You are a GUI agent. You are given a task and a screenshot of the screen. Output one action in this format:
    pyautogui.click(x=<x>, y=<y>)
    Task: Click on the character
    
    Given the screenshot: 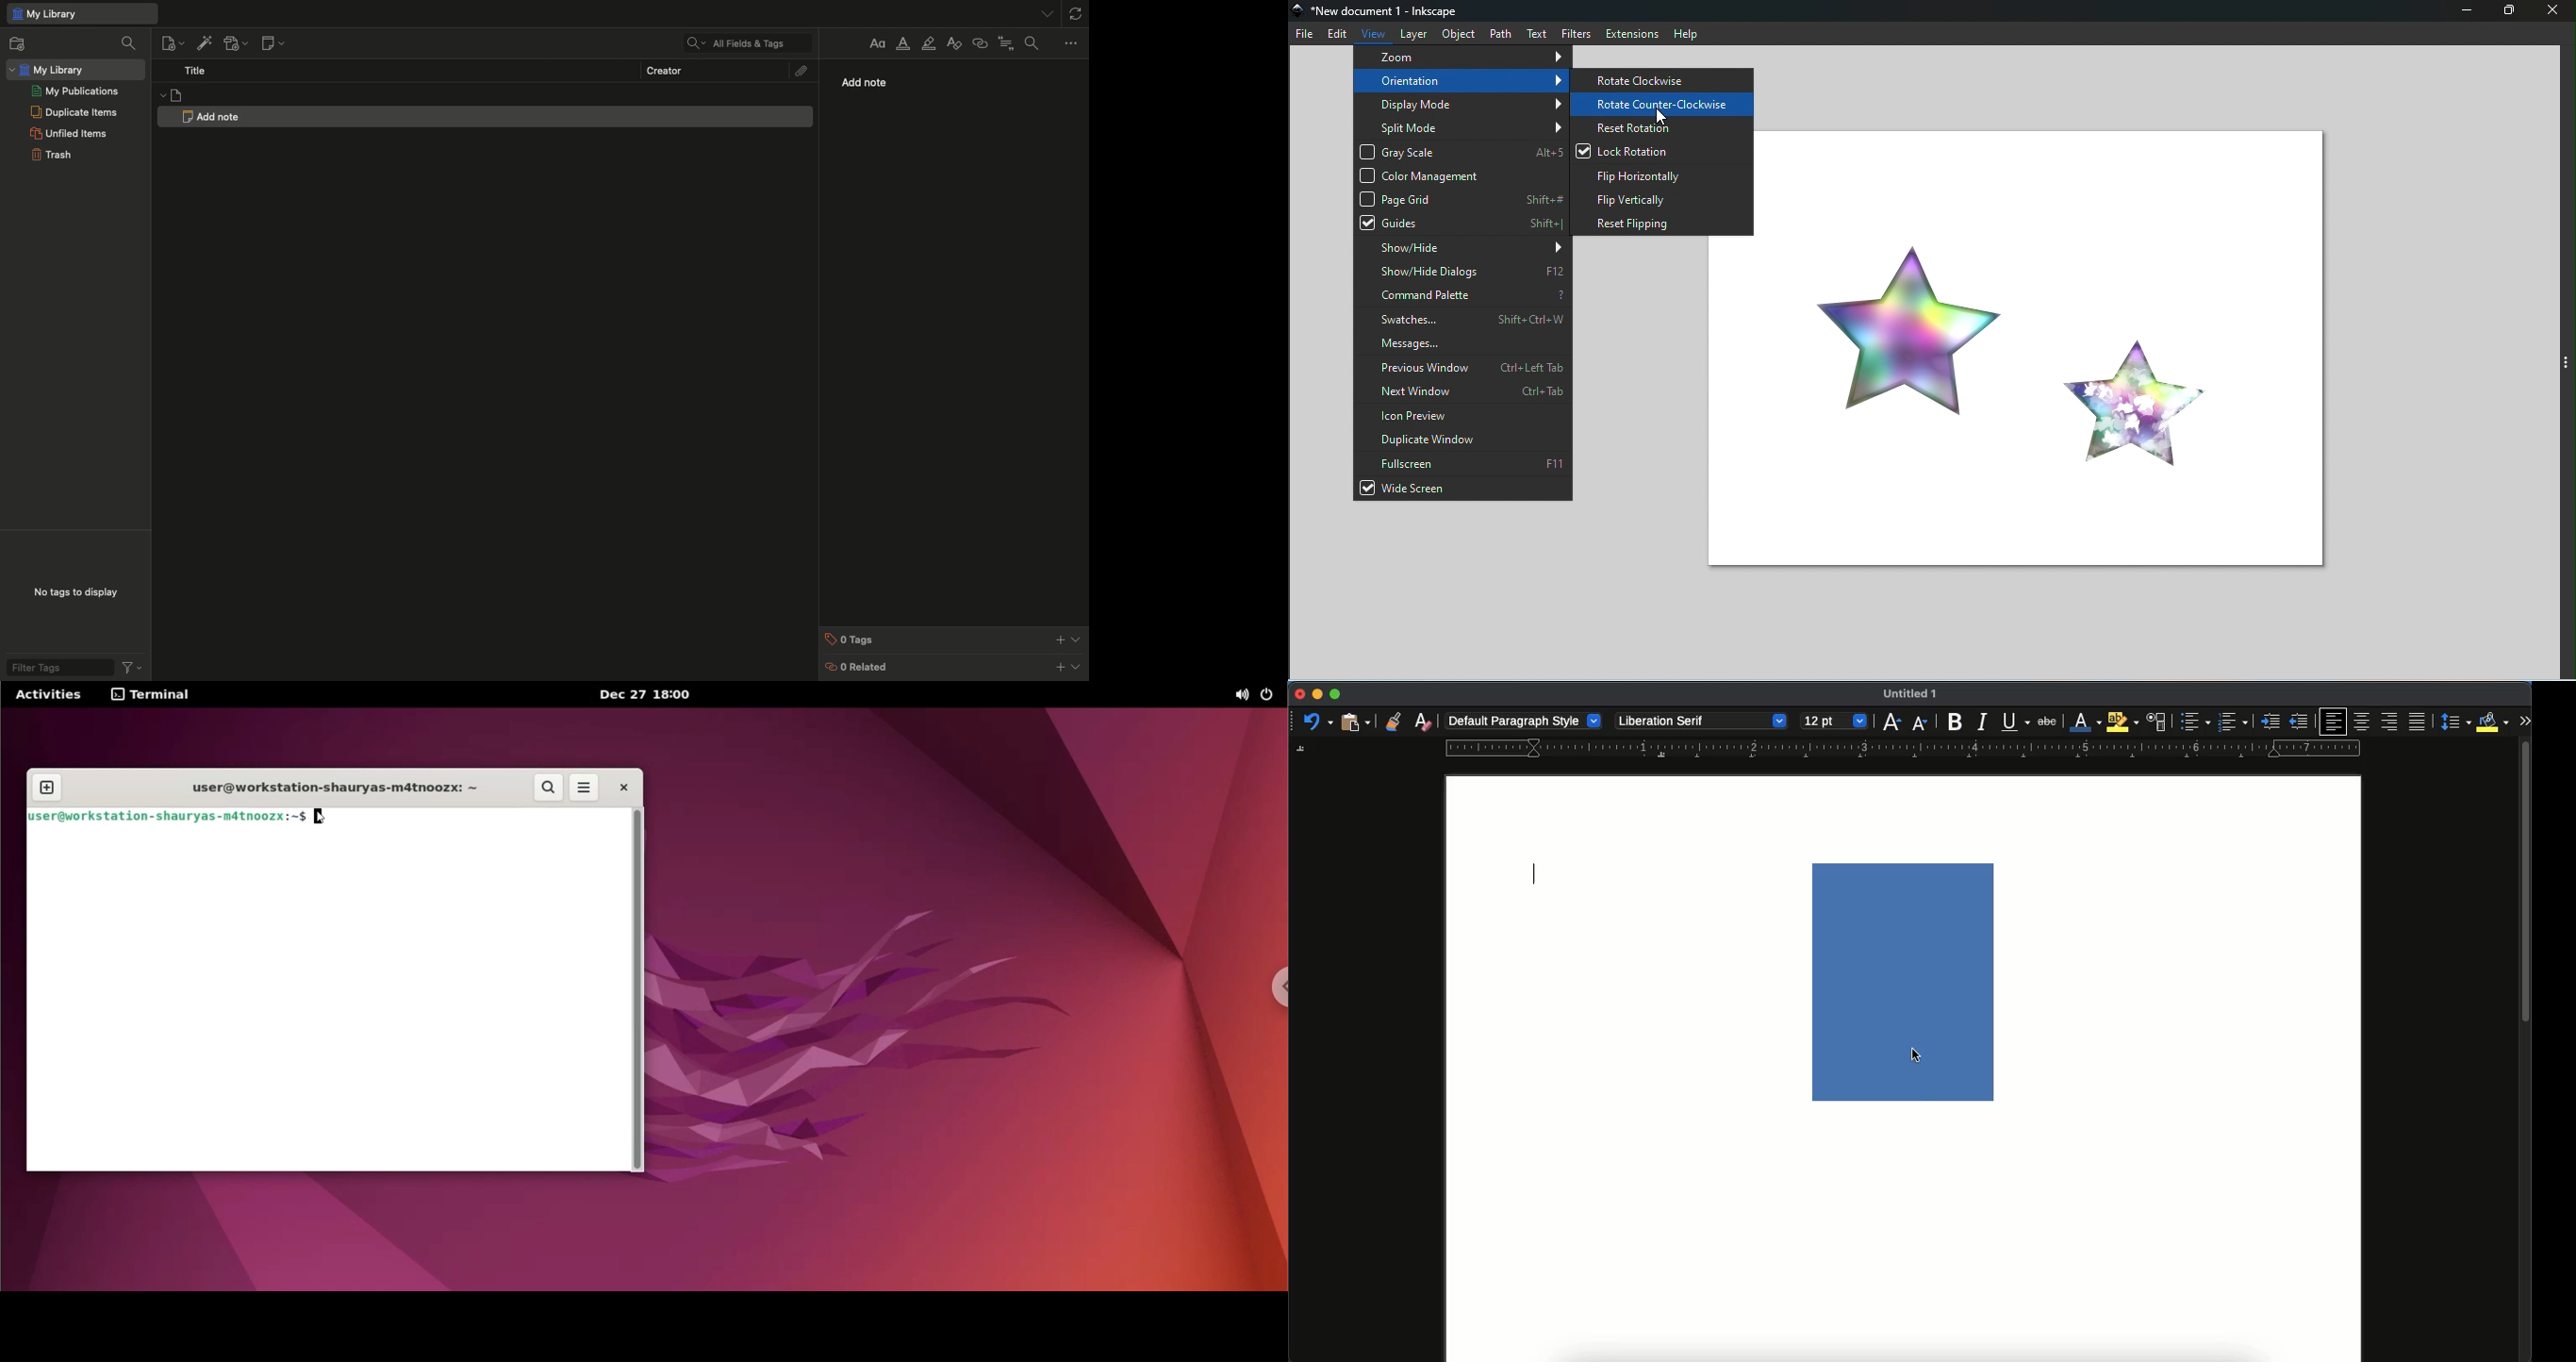 What is the action you would take?
    pyautogui.click(x=2158, y=722)
    